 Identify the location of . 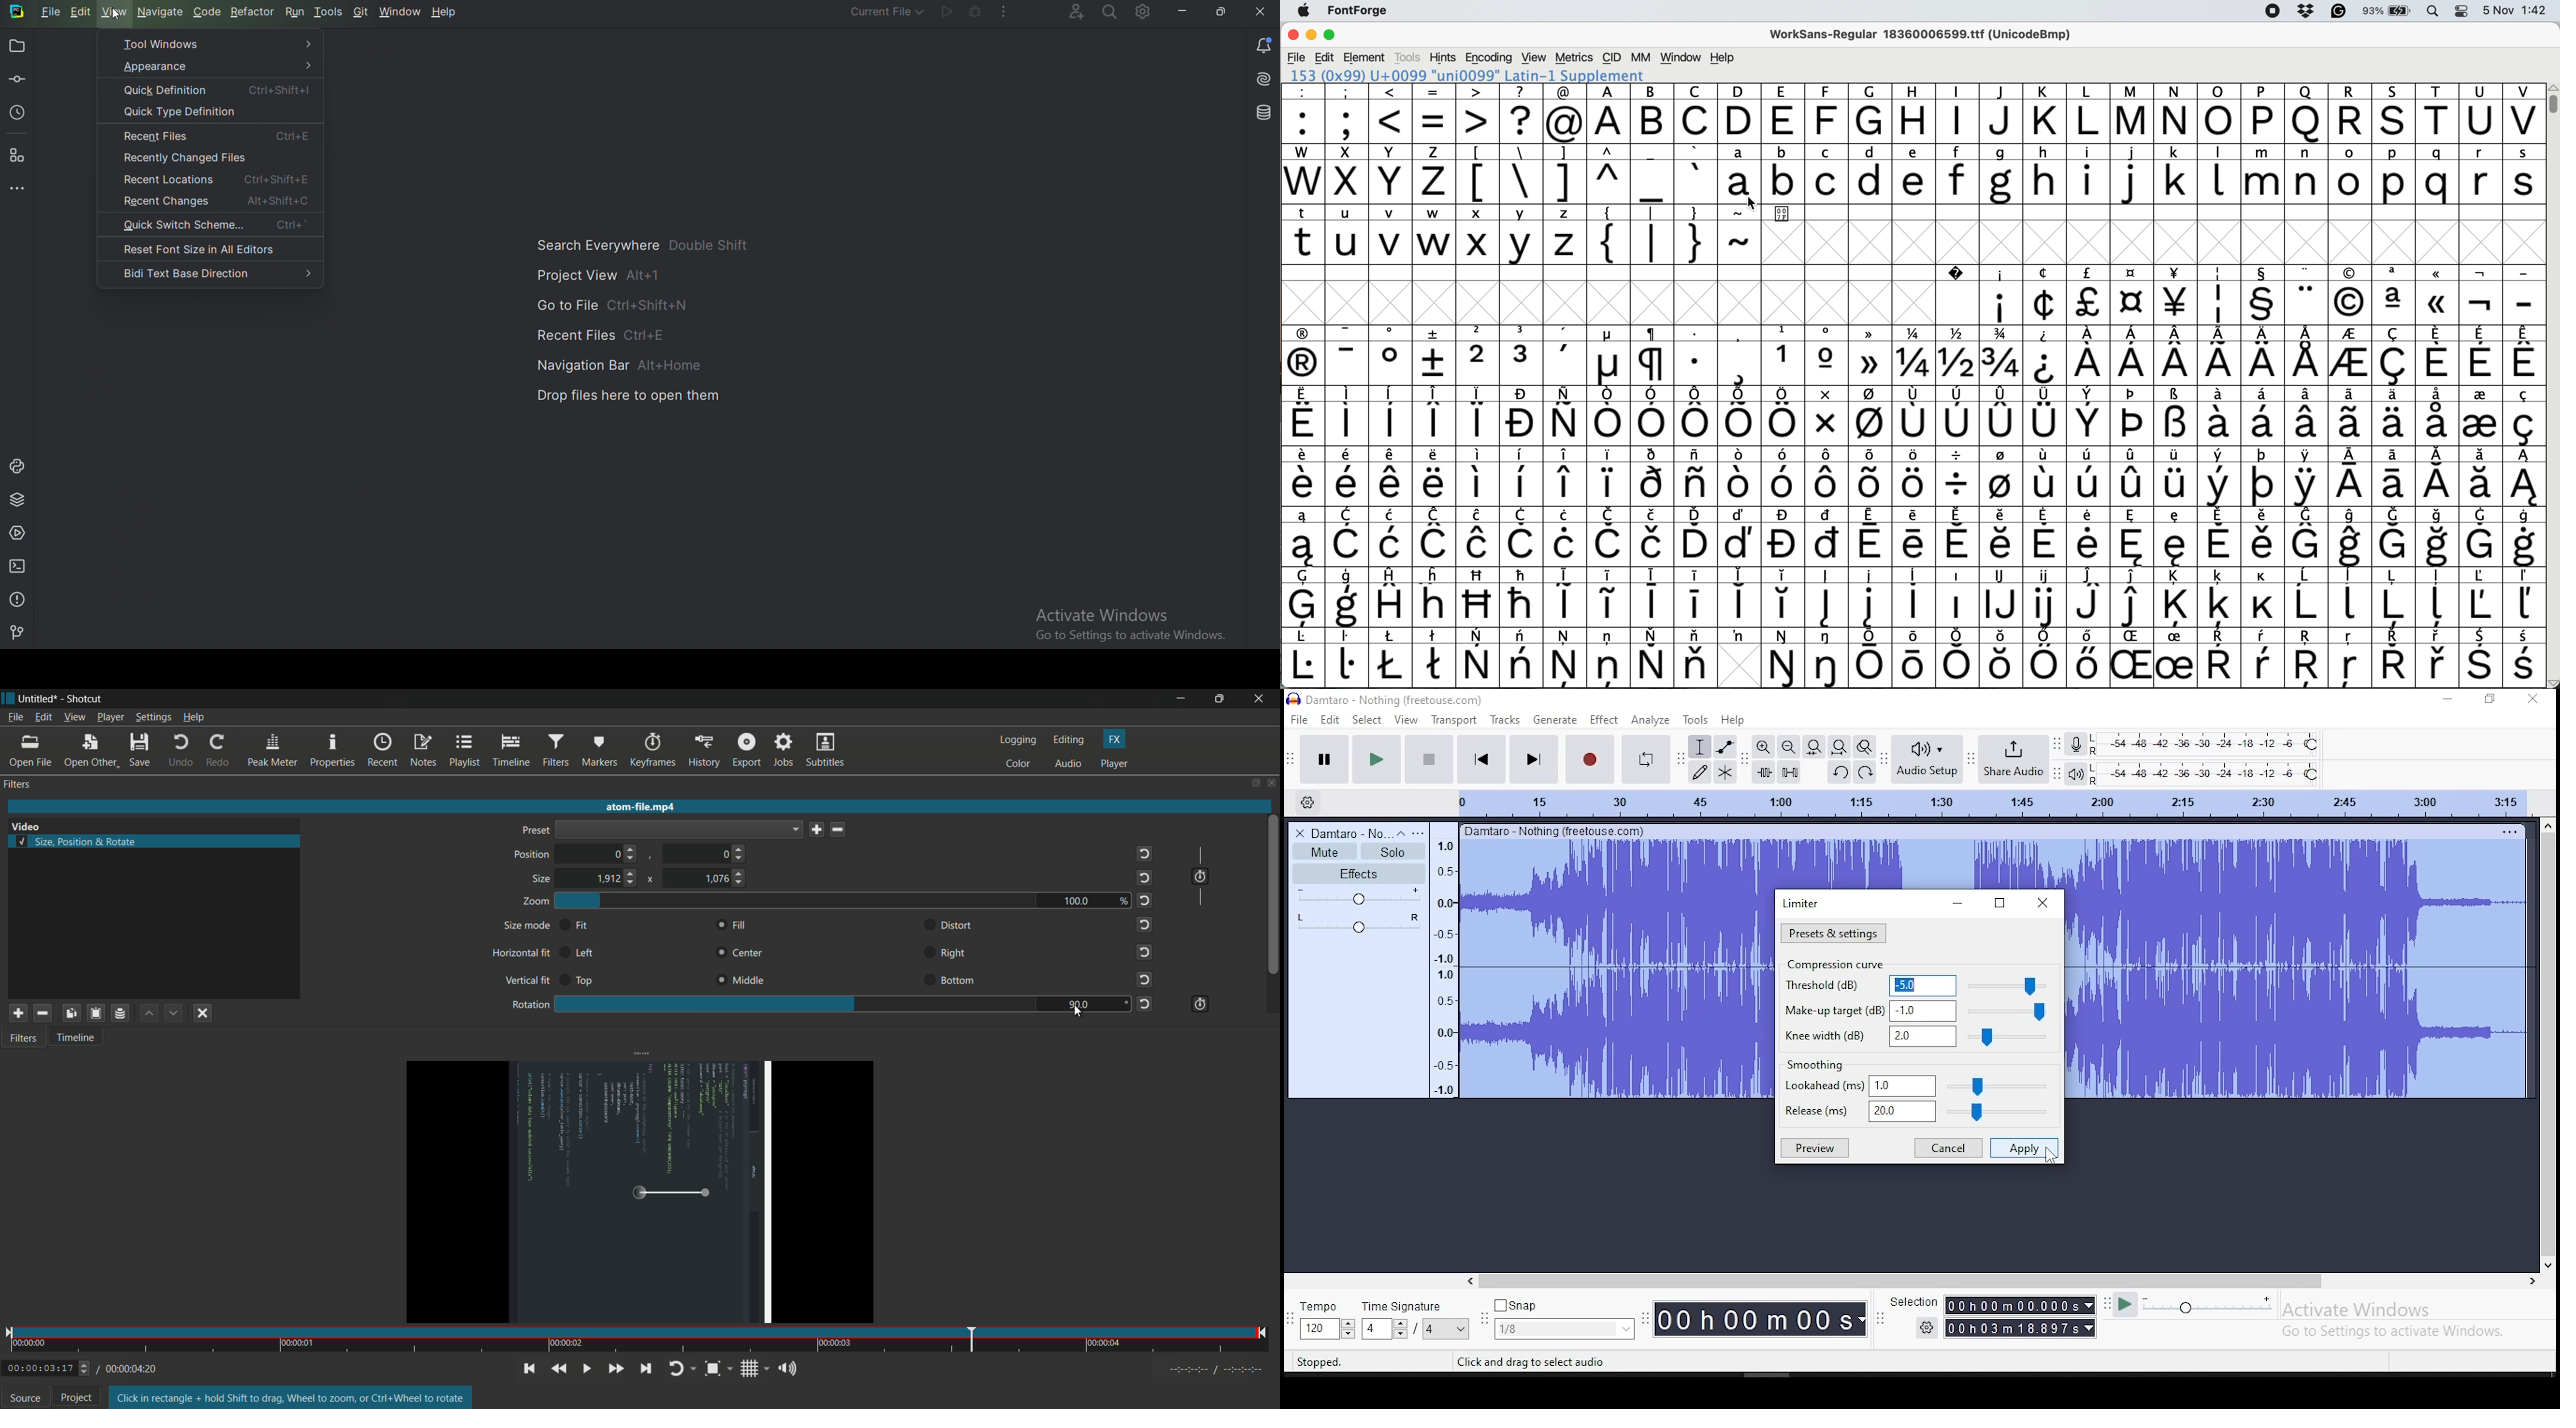
(2349, 296).